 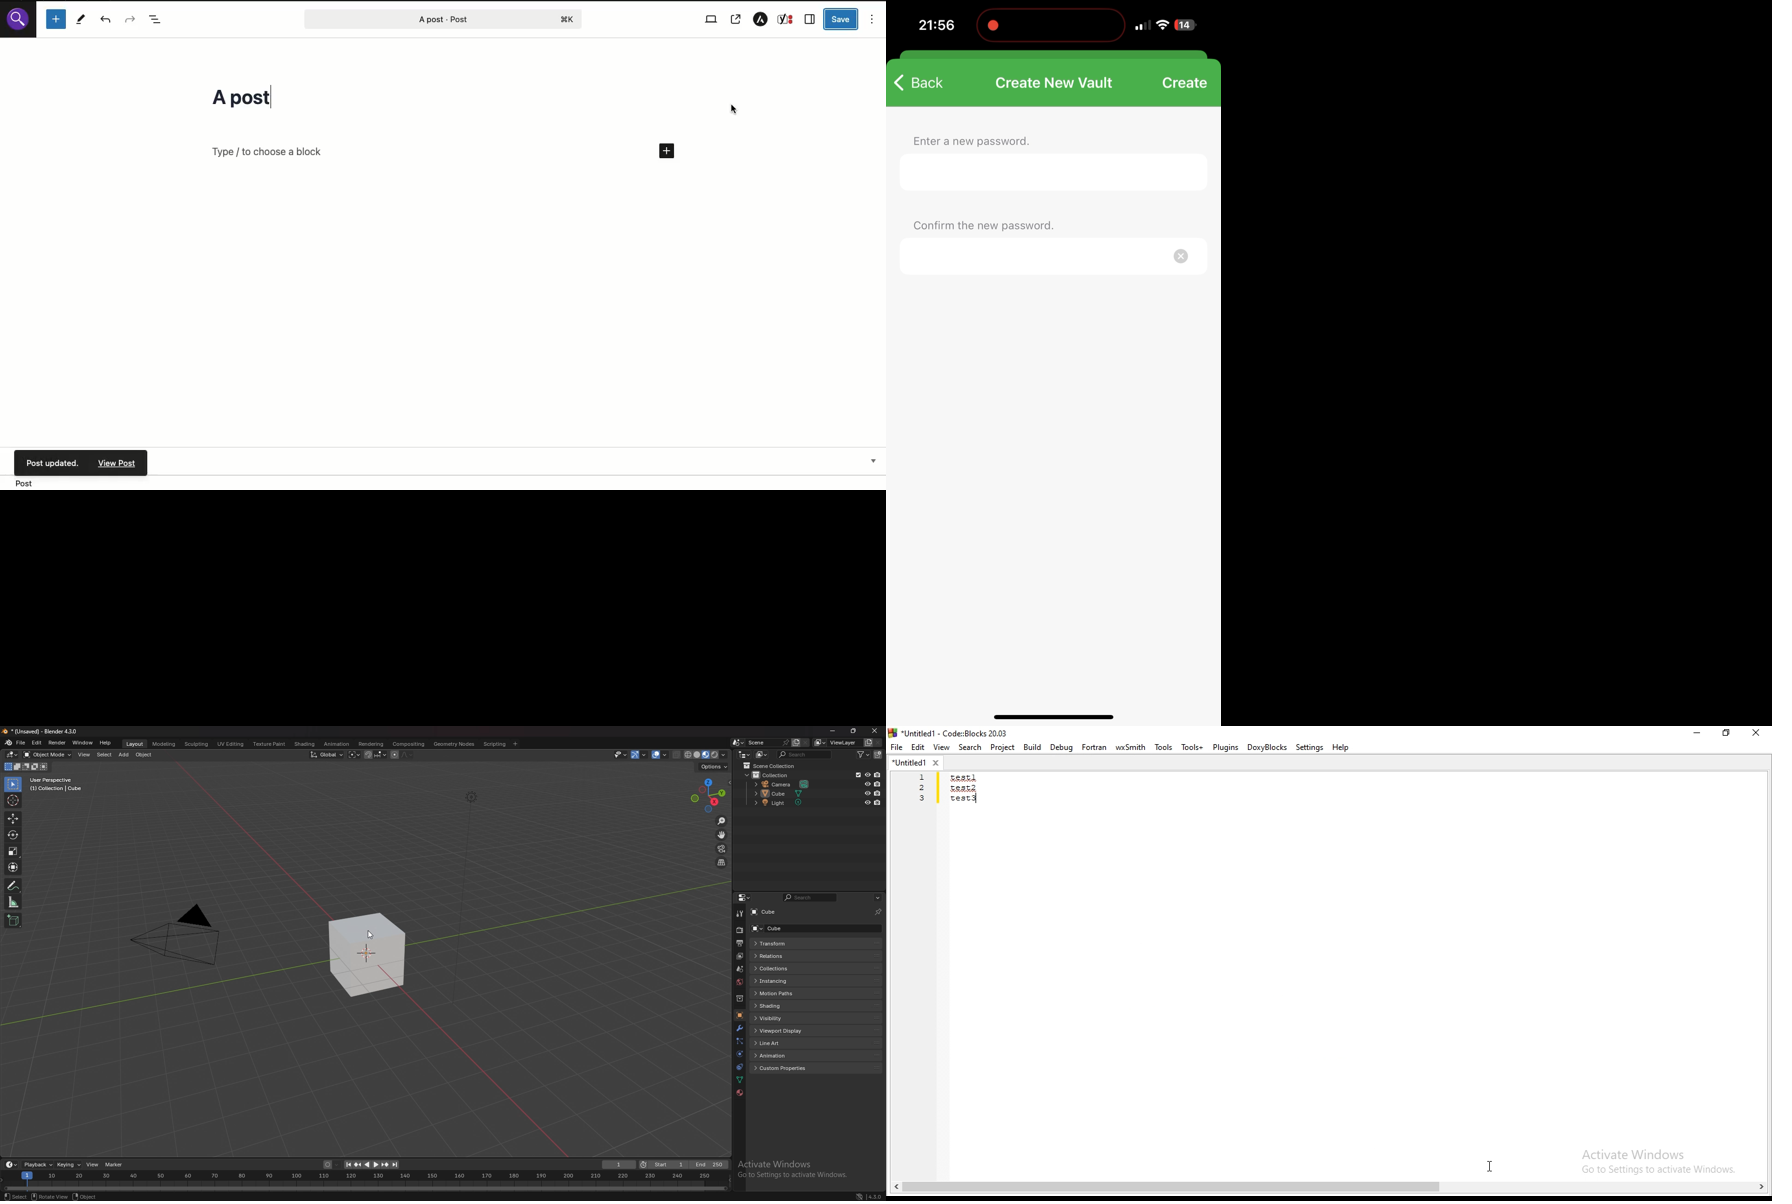 What do you see at coordinates (805, 754) in the screenshot?
I see `search` at bounding box center [805, 754].